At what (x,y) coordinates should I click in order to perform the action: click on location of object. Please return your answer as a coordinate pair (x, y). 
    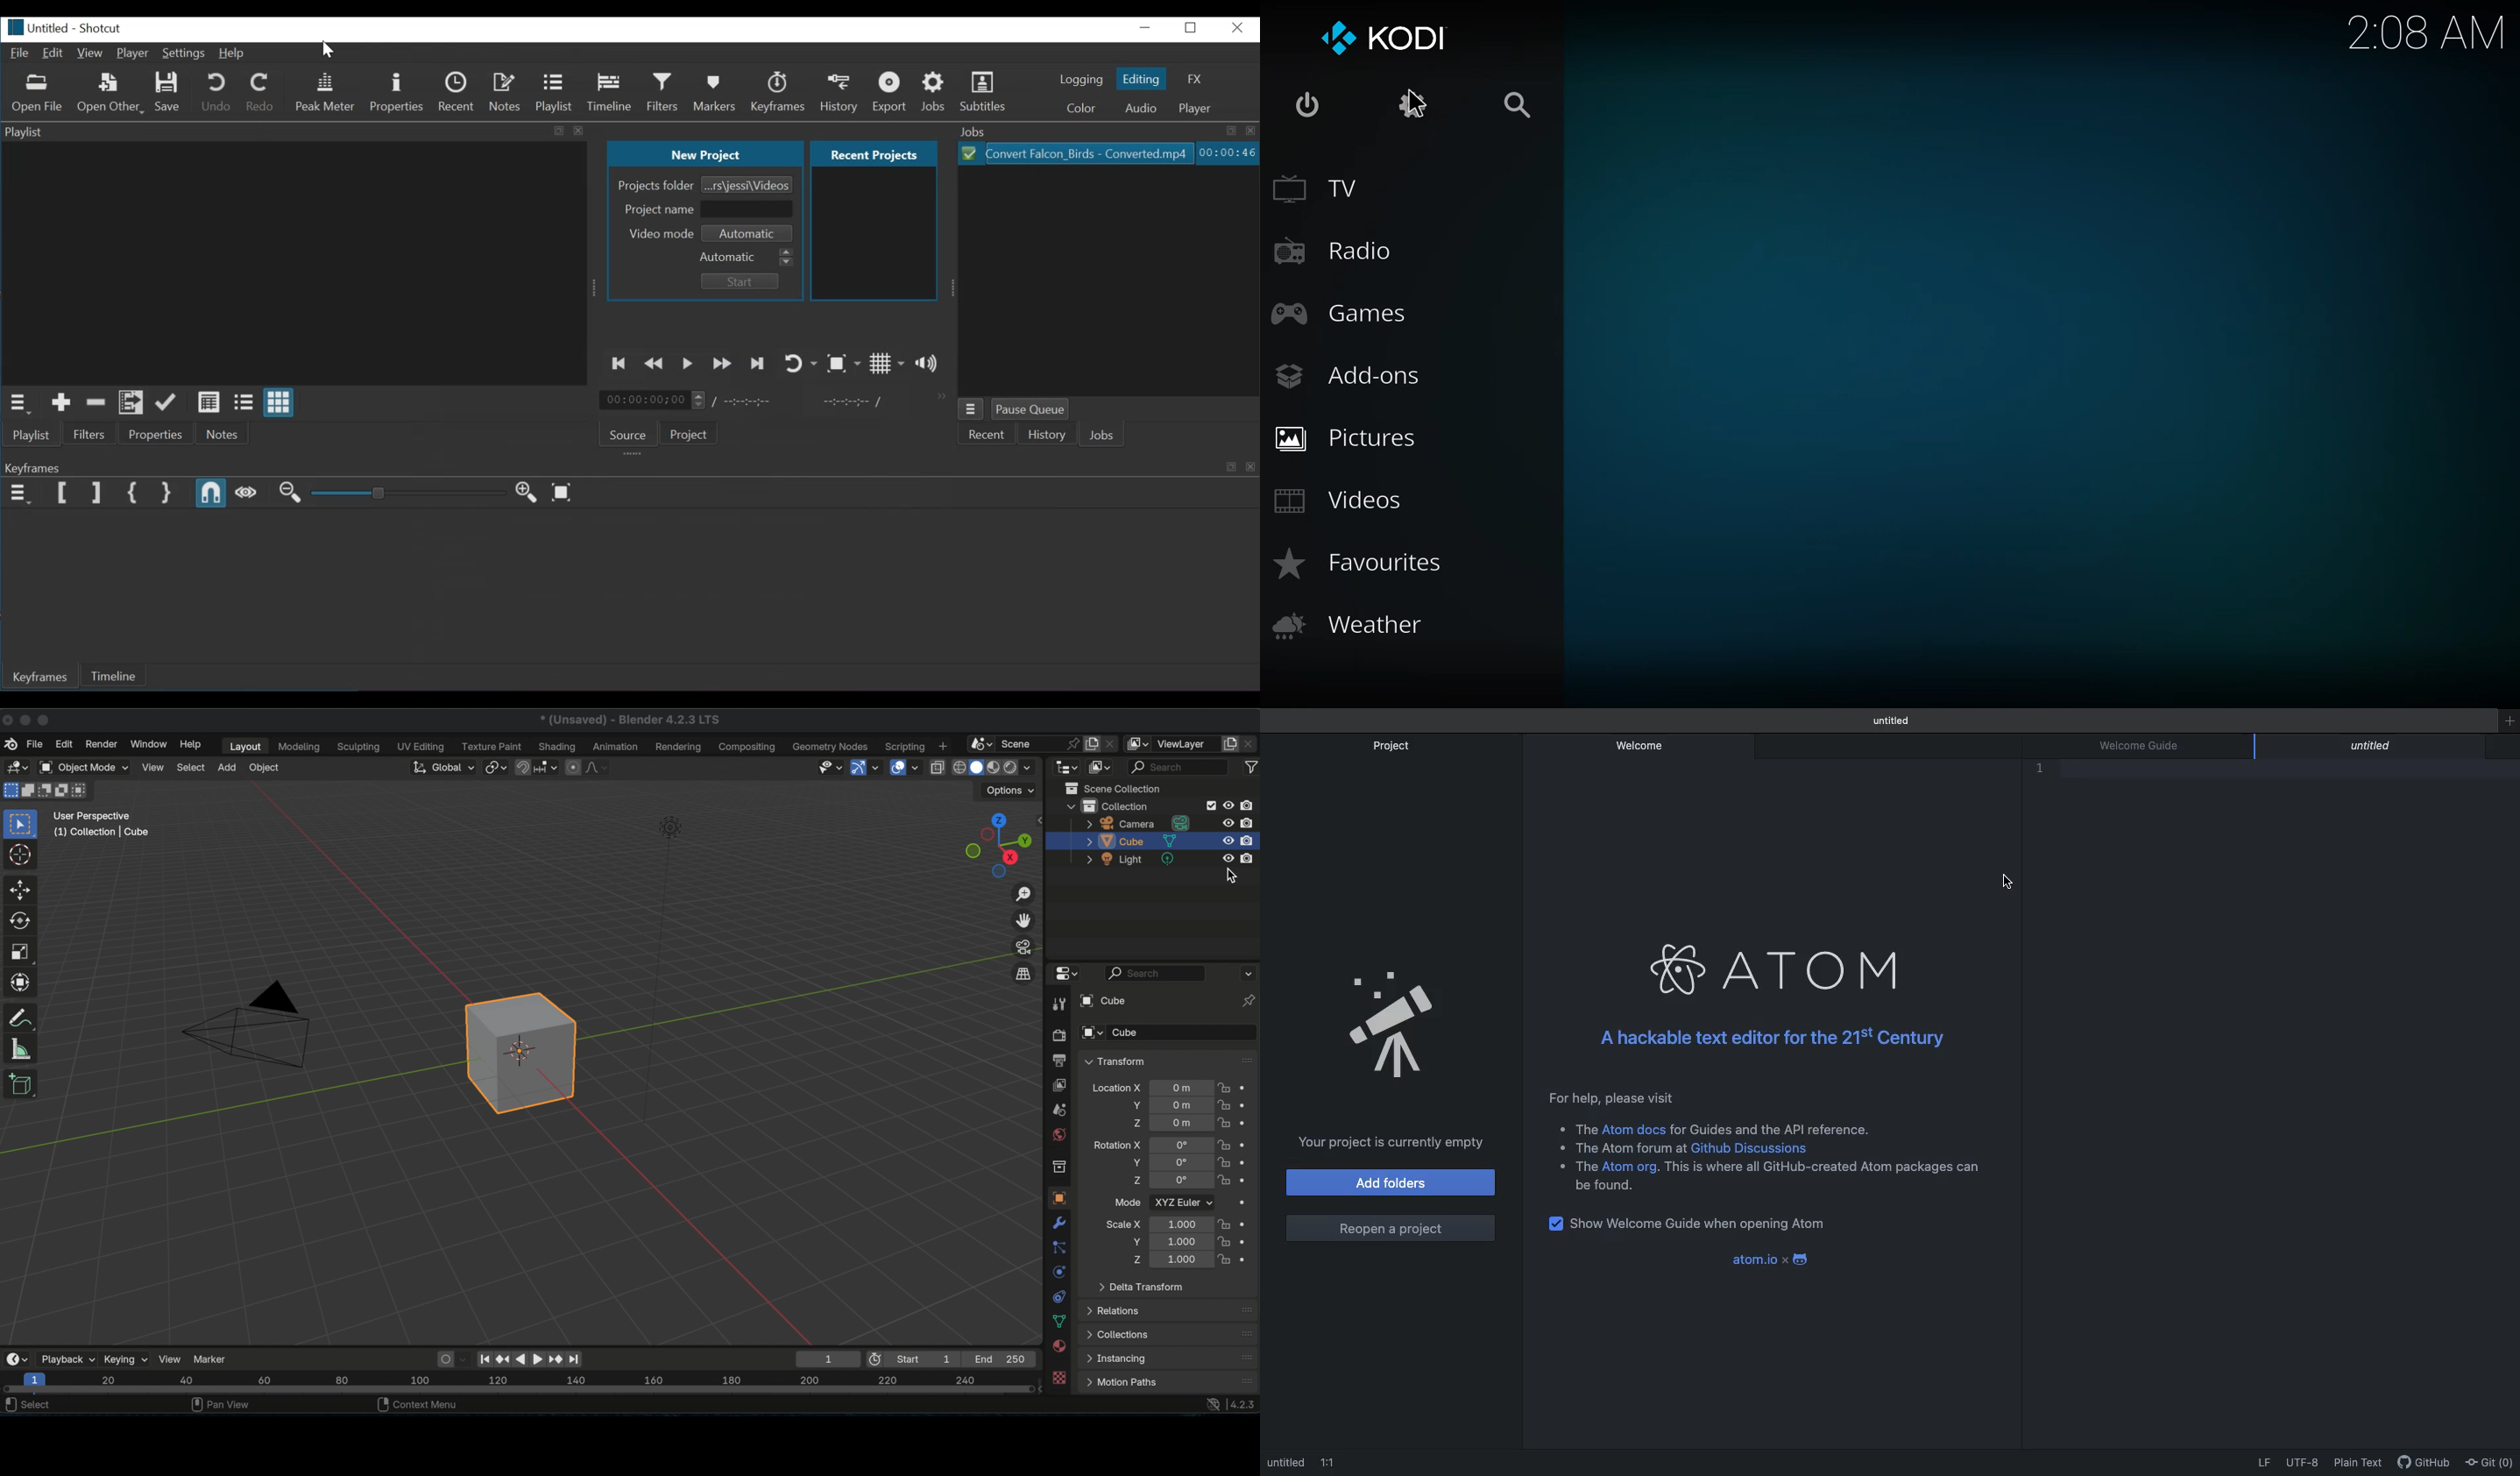
    Looking at the image, I should click on (1181, 1105).